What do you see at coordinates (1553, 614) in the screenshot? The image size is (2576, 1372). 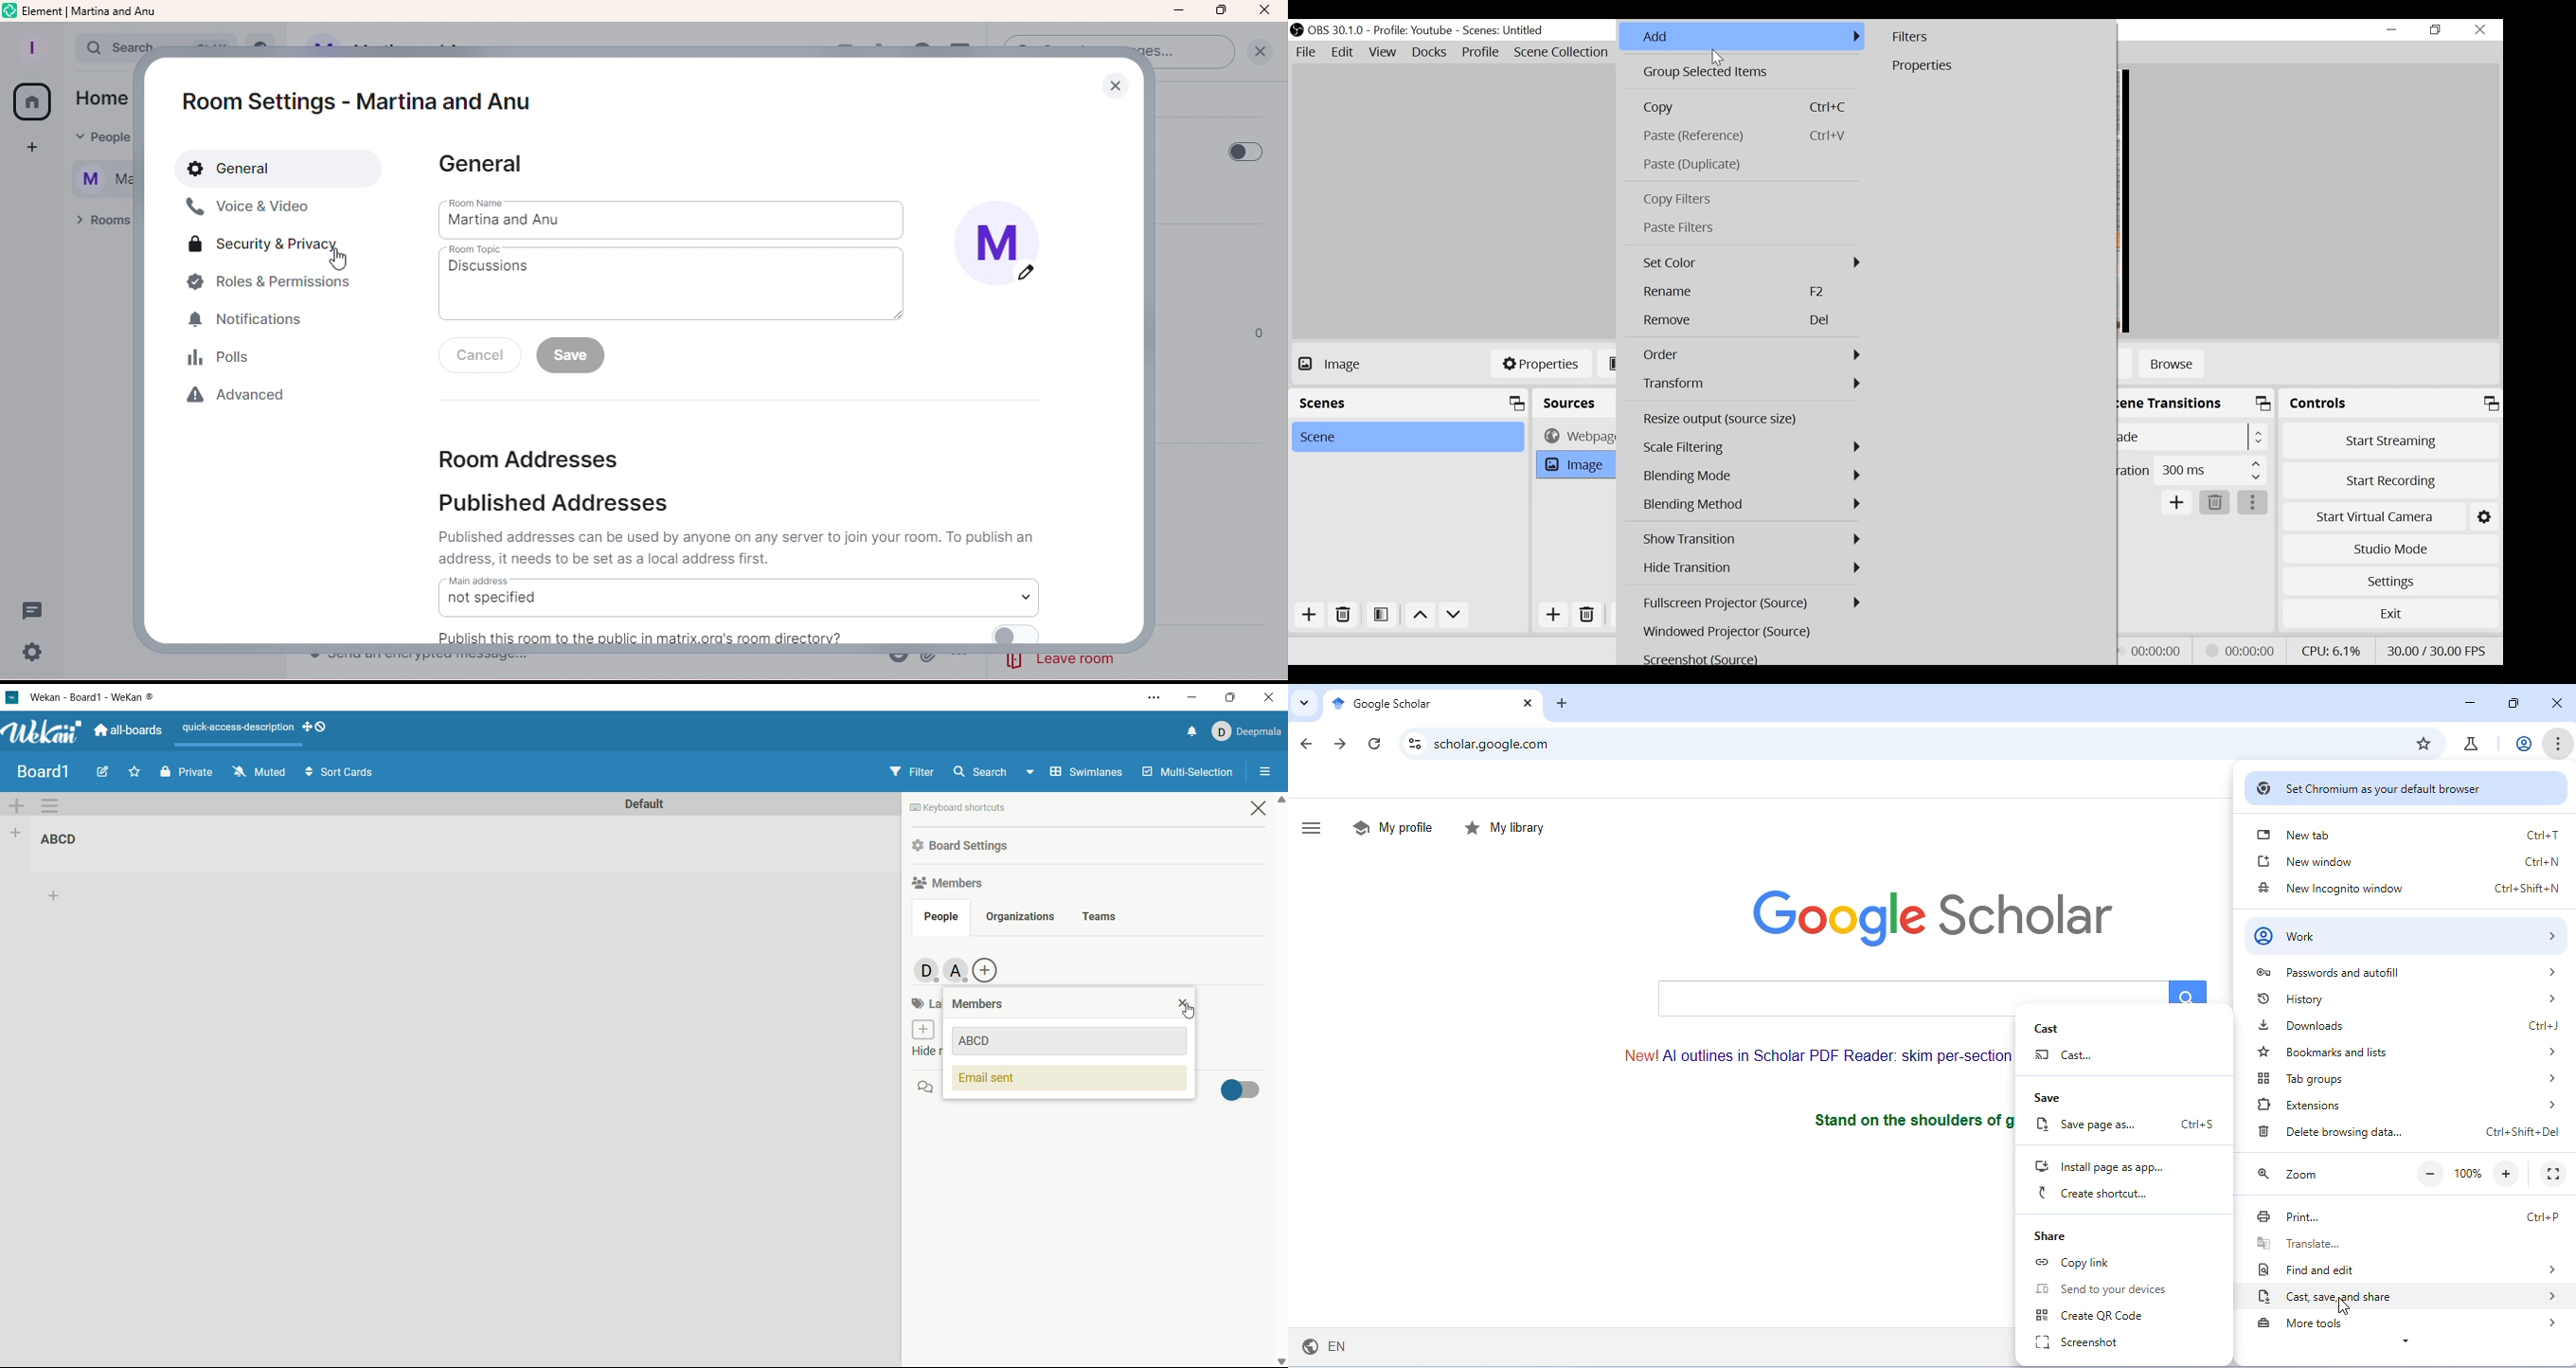 I see `Add` at bounding box center [1553, 614].